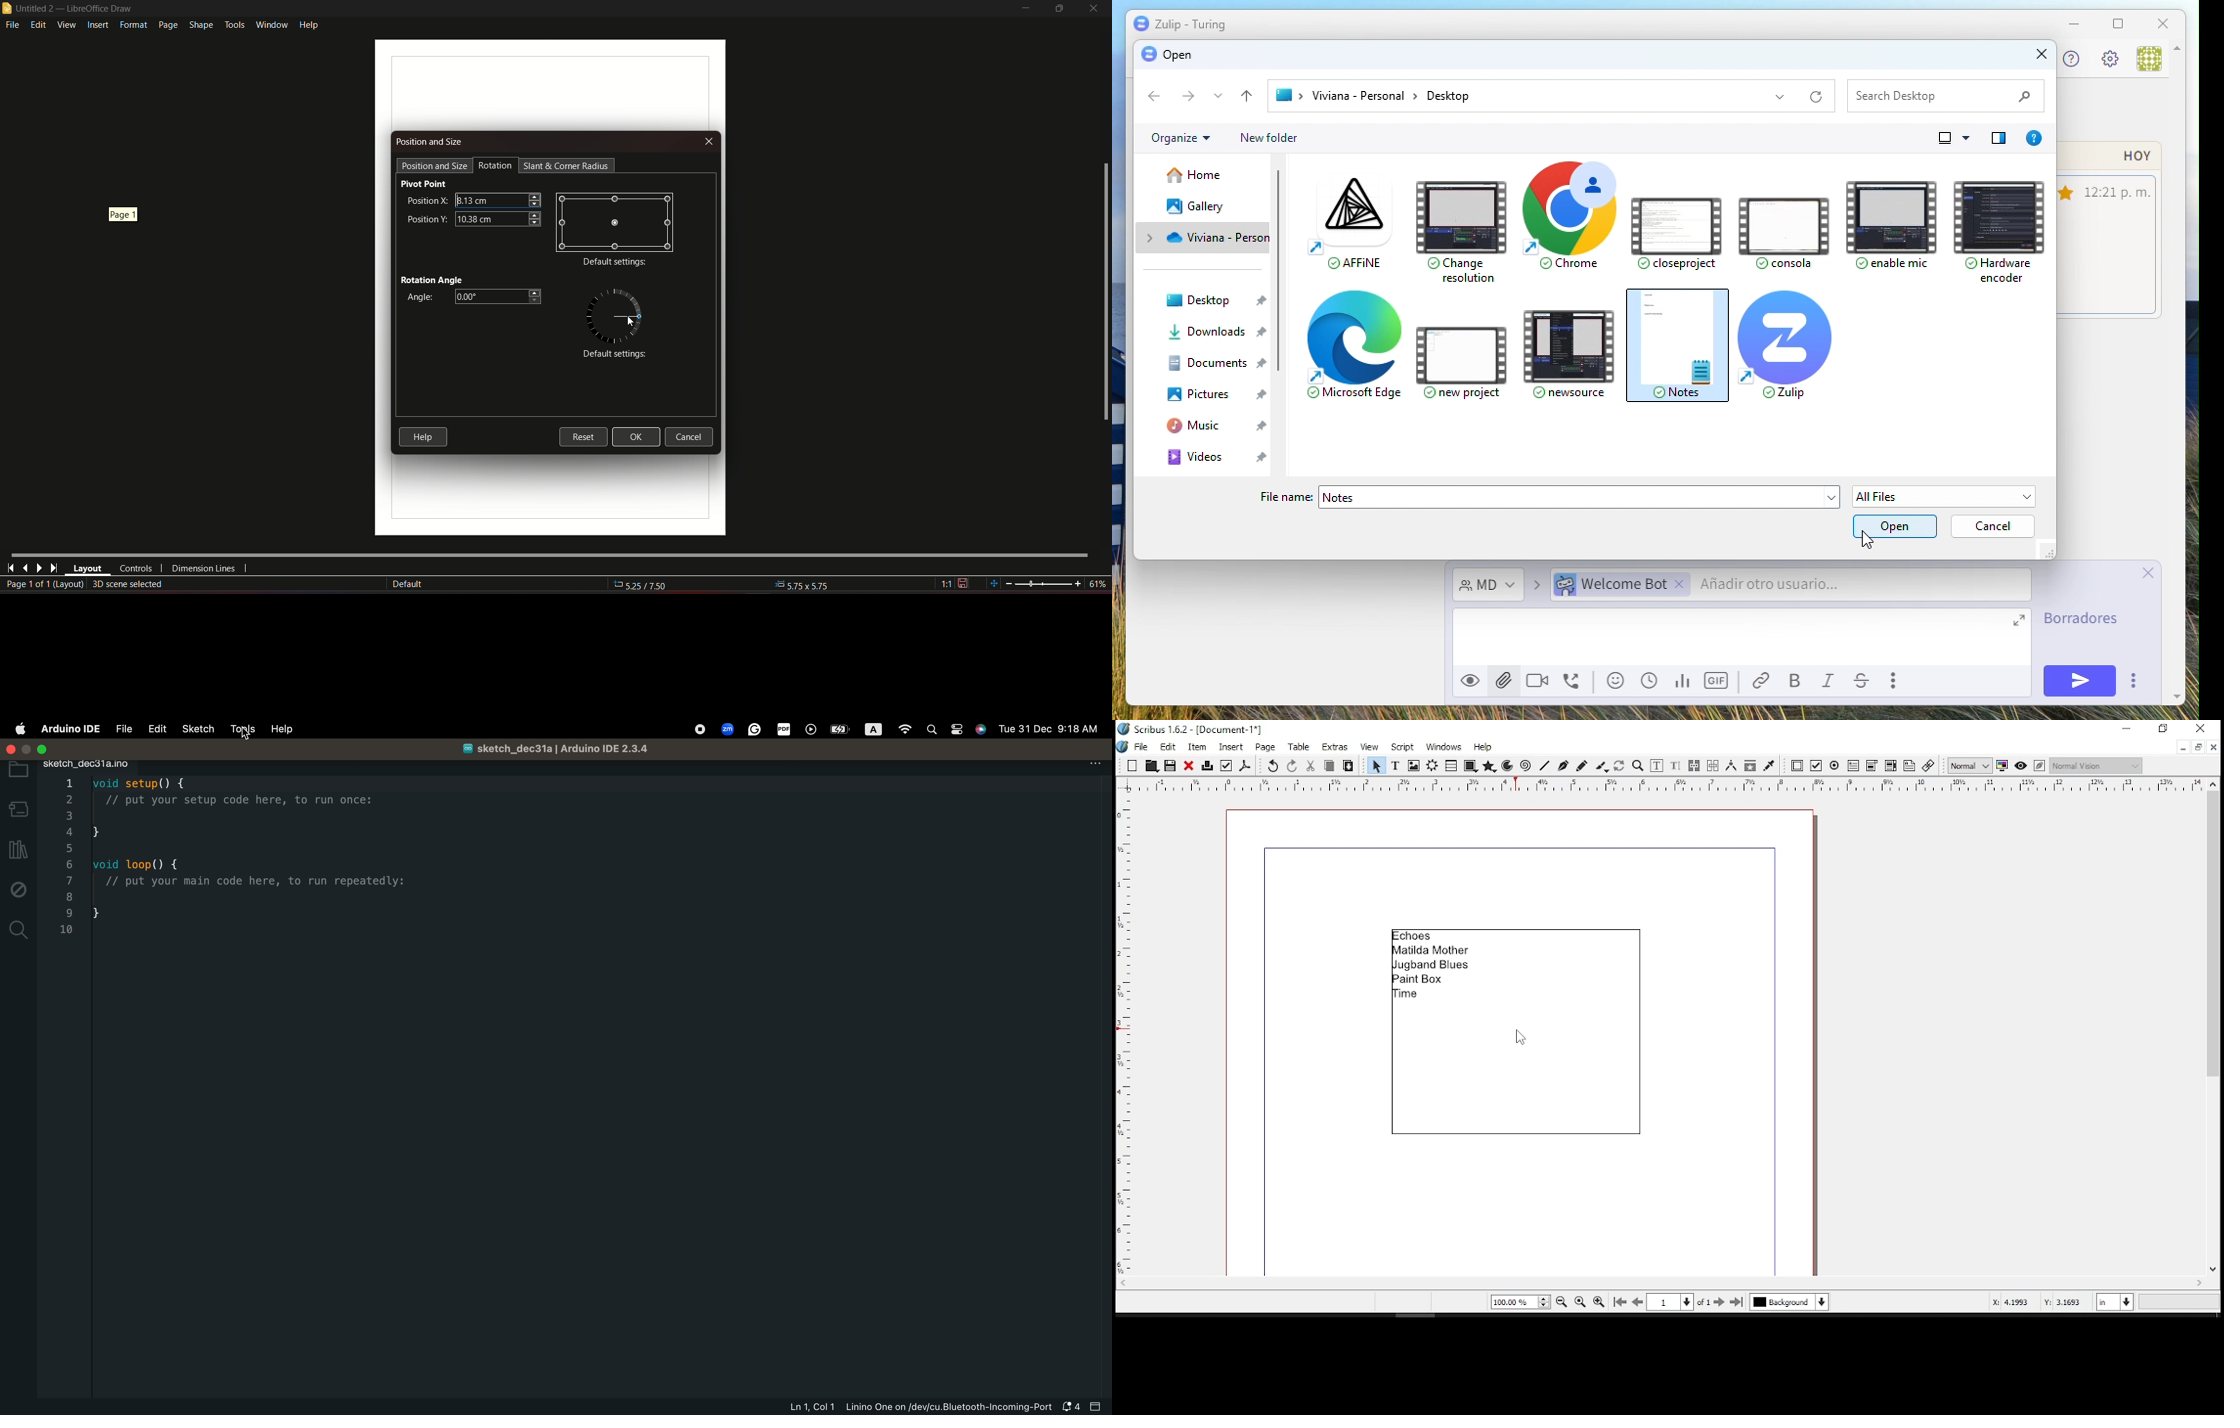  What do you see at coordinates (1999, 138) in the screenshot?
I see `Help` at bounding box center [1999, 138].